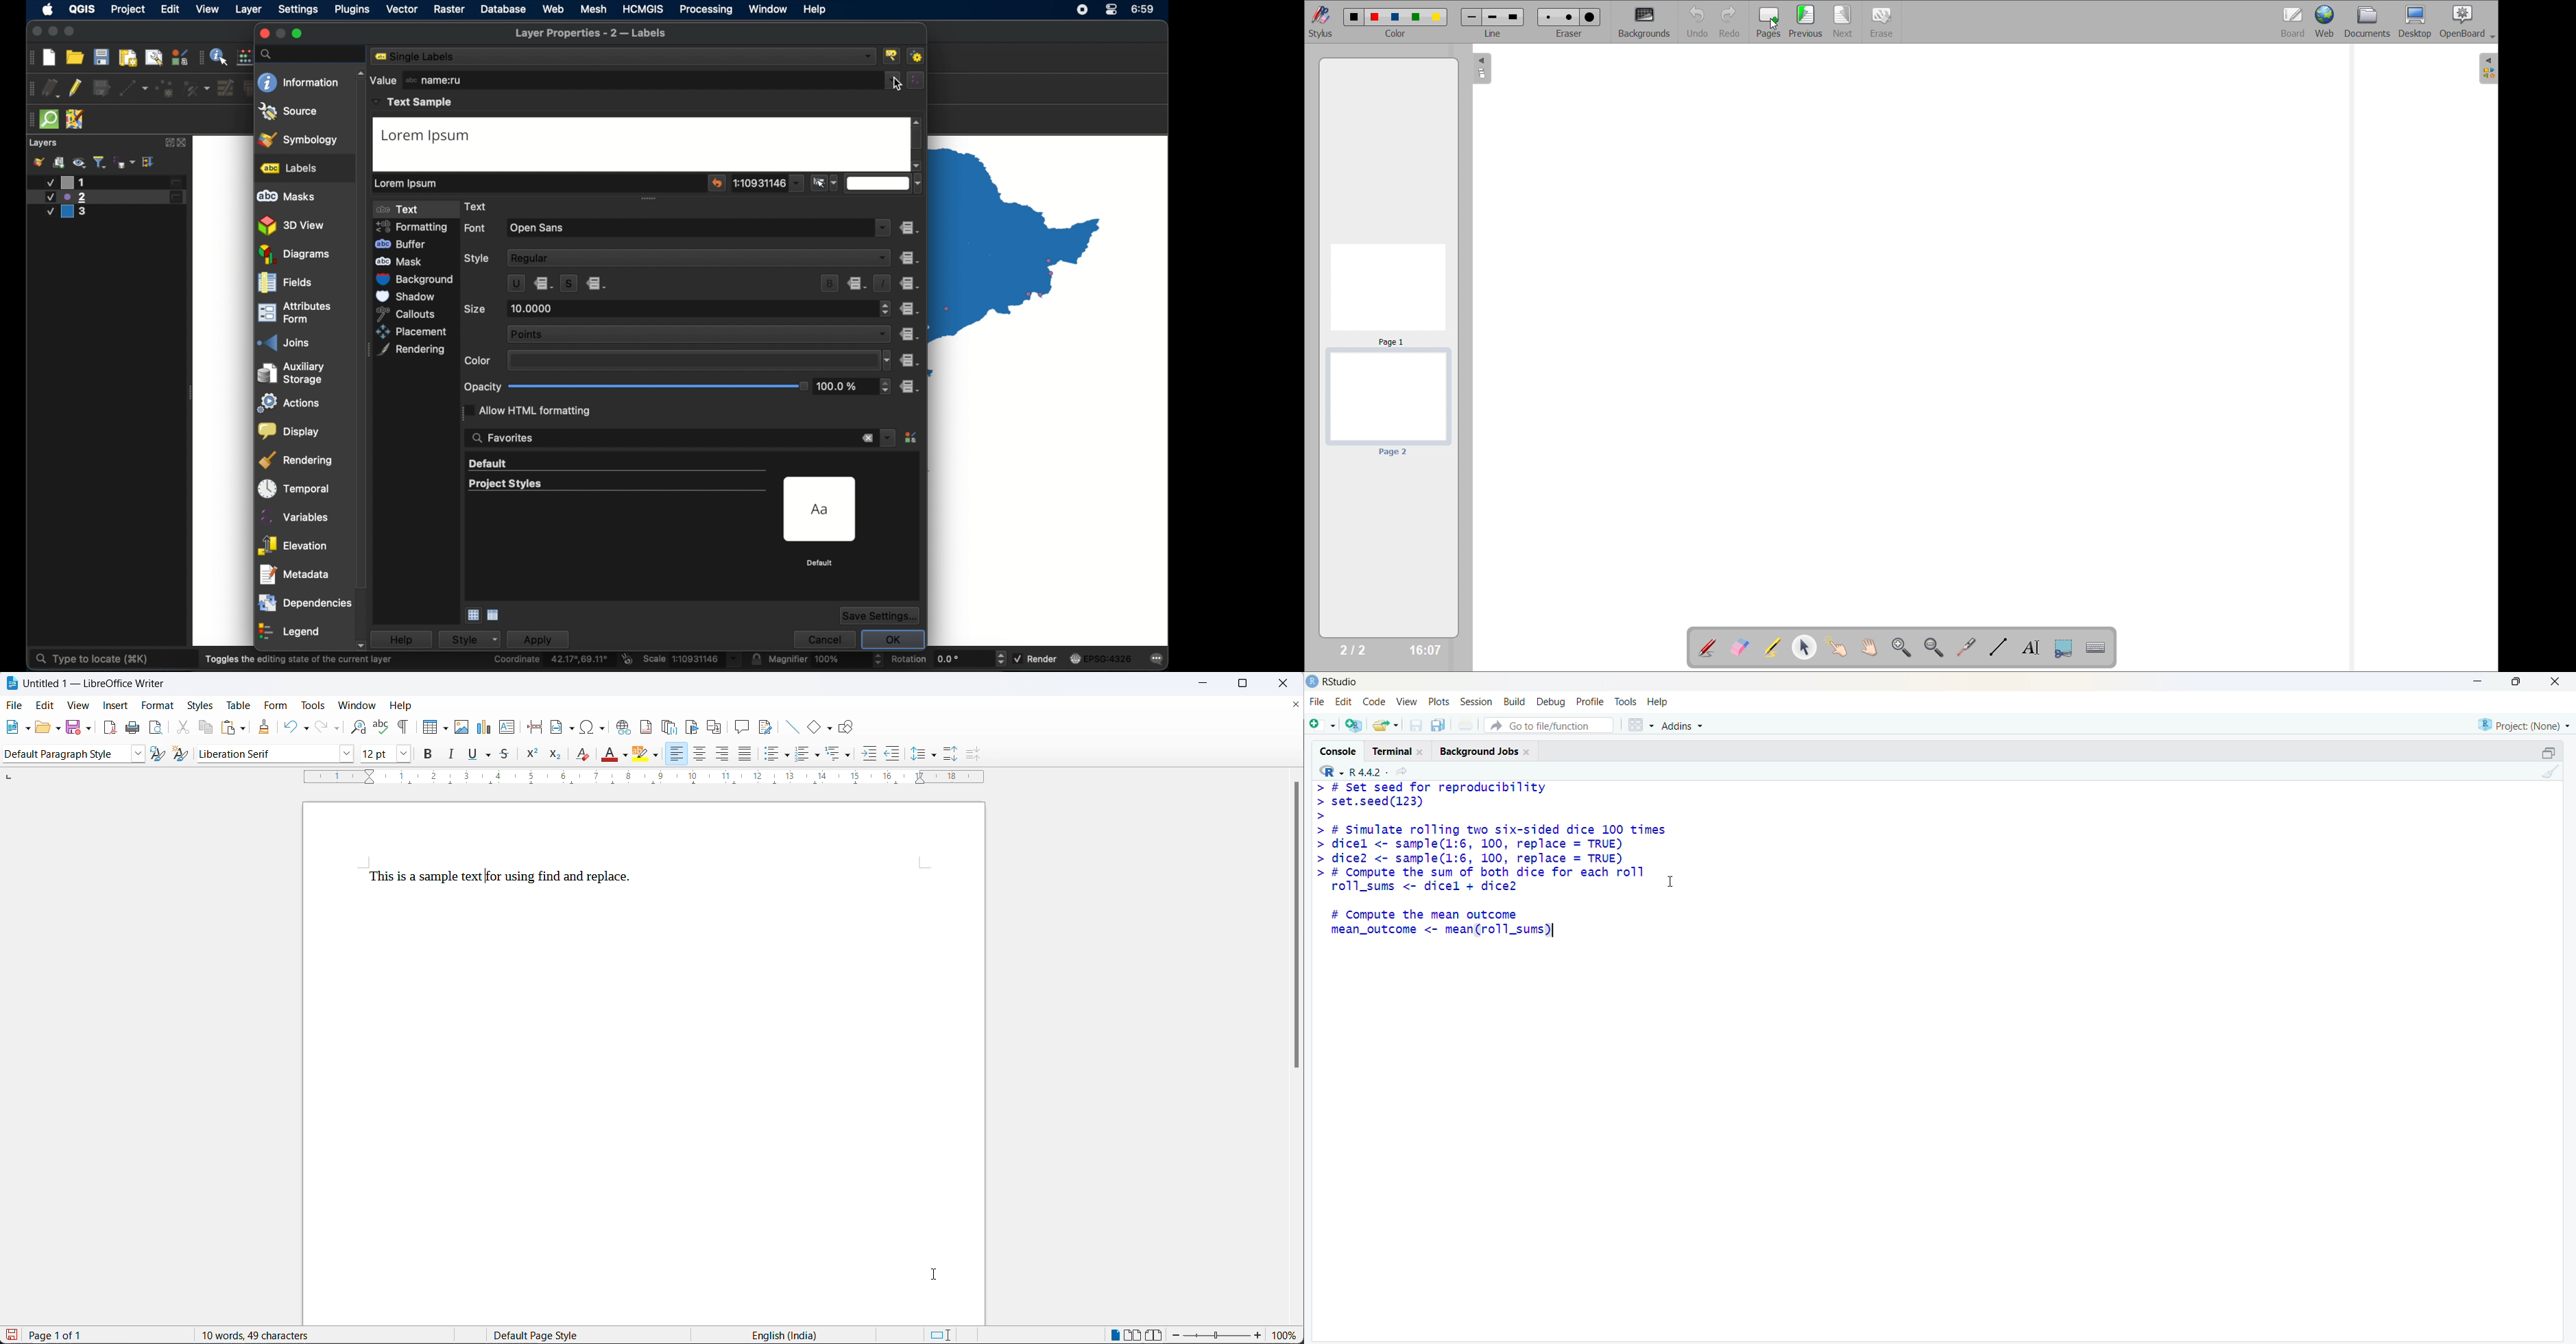 Image resolution: width=2576 pixels, height=1344 pixels. Describe the element at coordinates (1132, 1334) in the screenshot. I see `multipage view` at that location.